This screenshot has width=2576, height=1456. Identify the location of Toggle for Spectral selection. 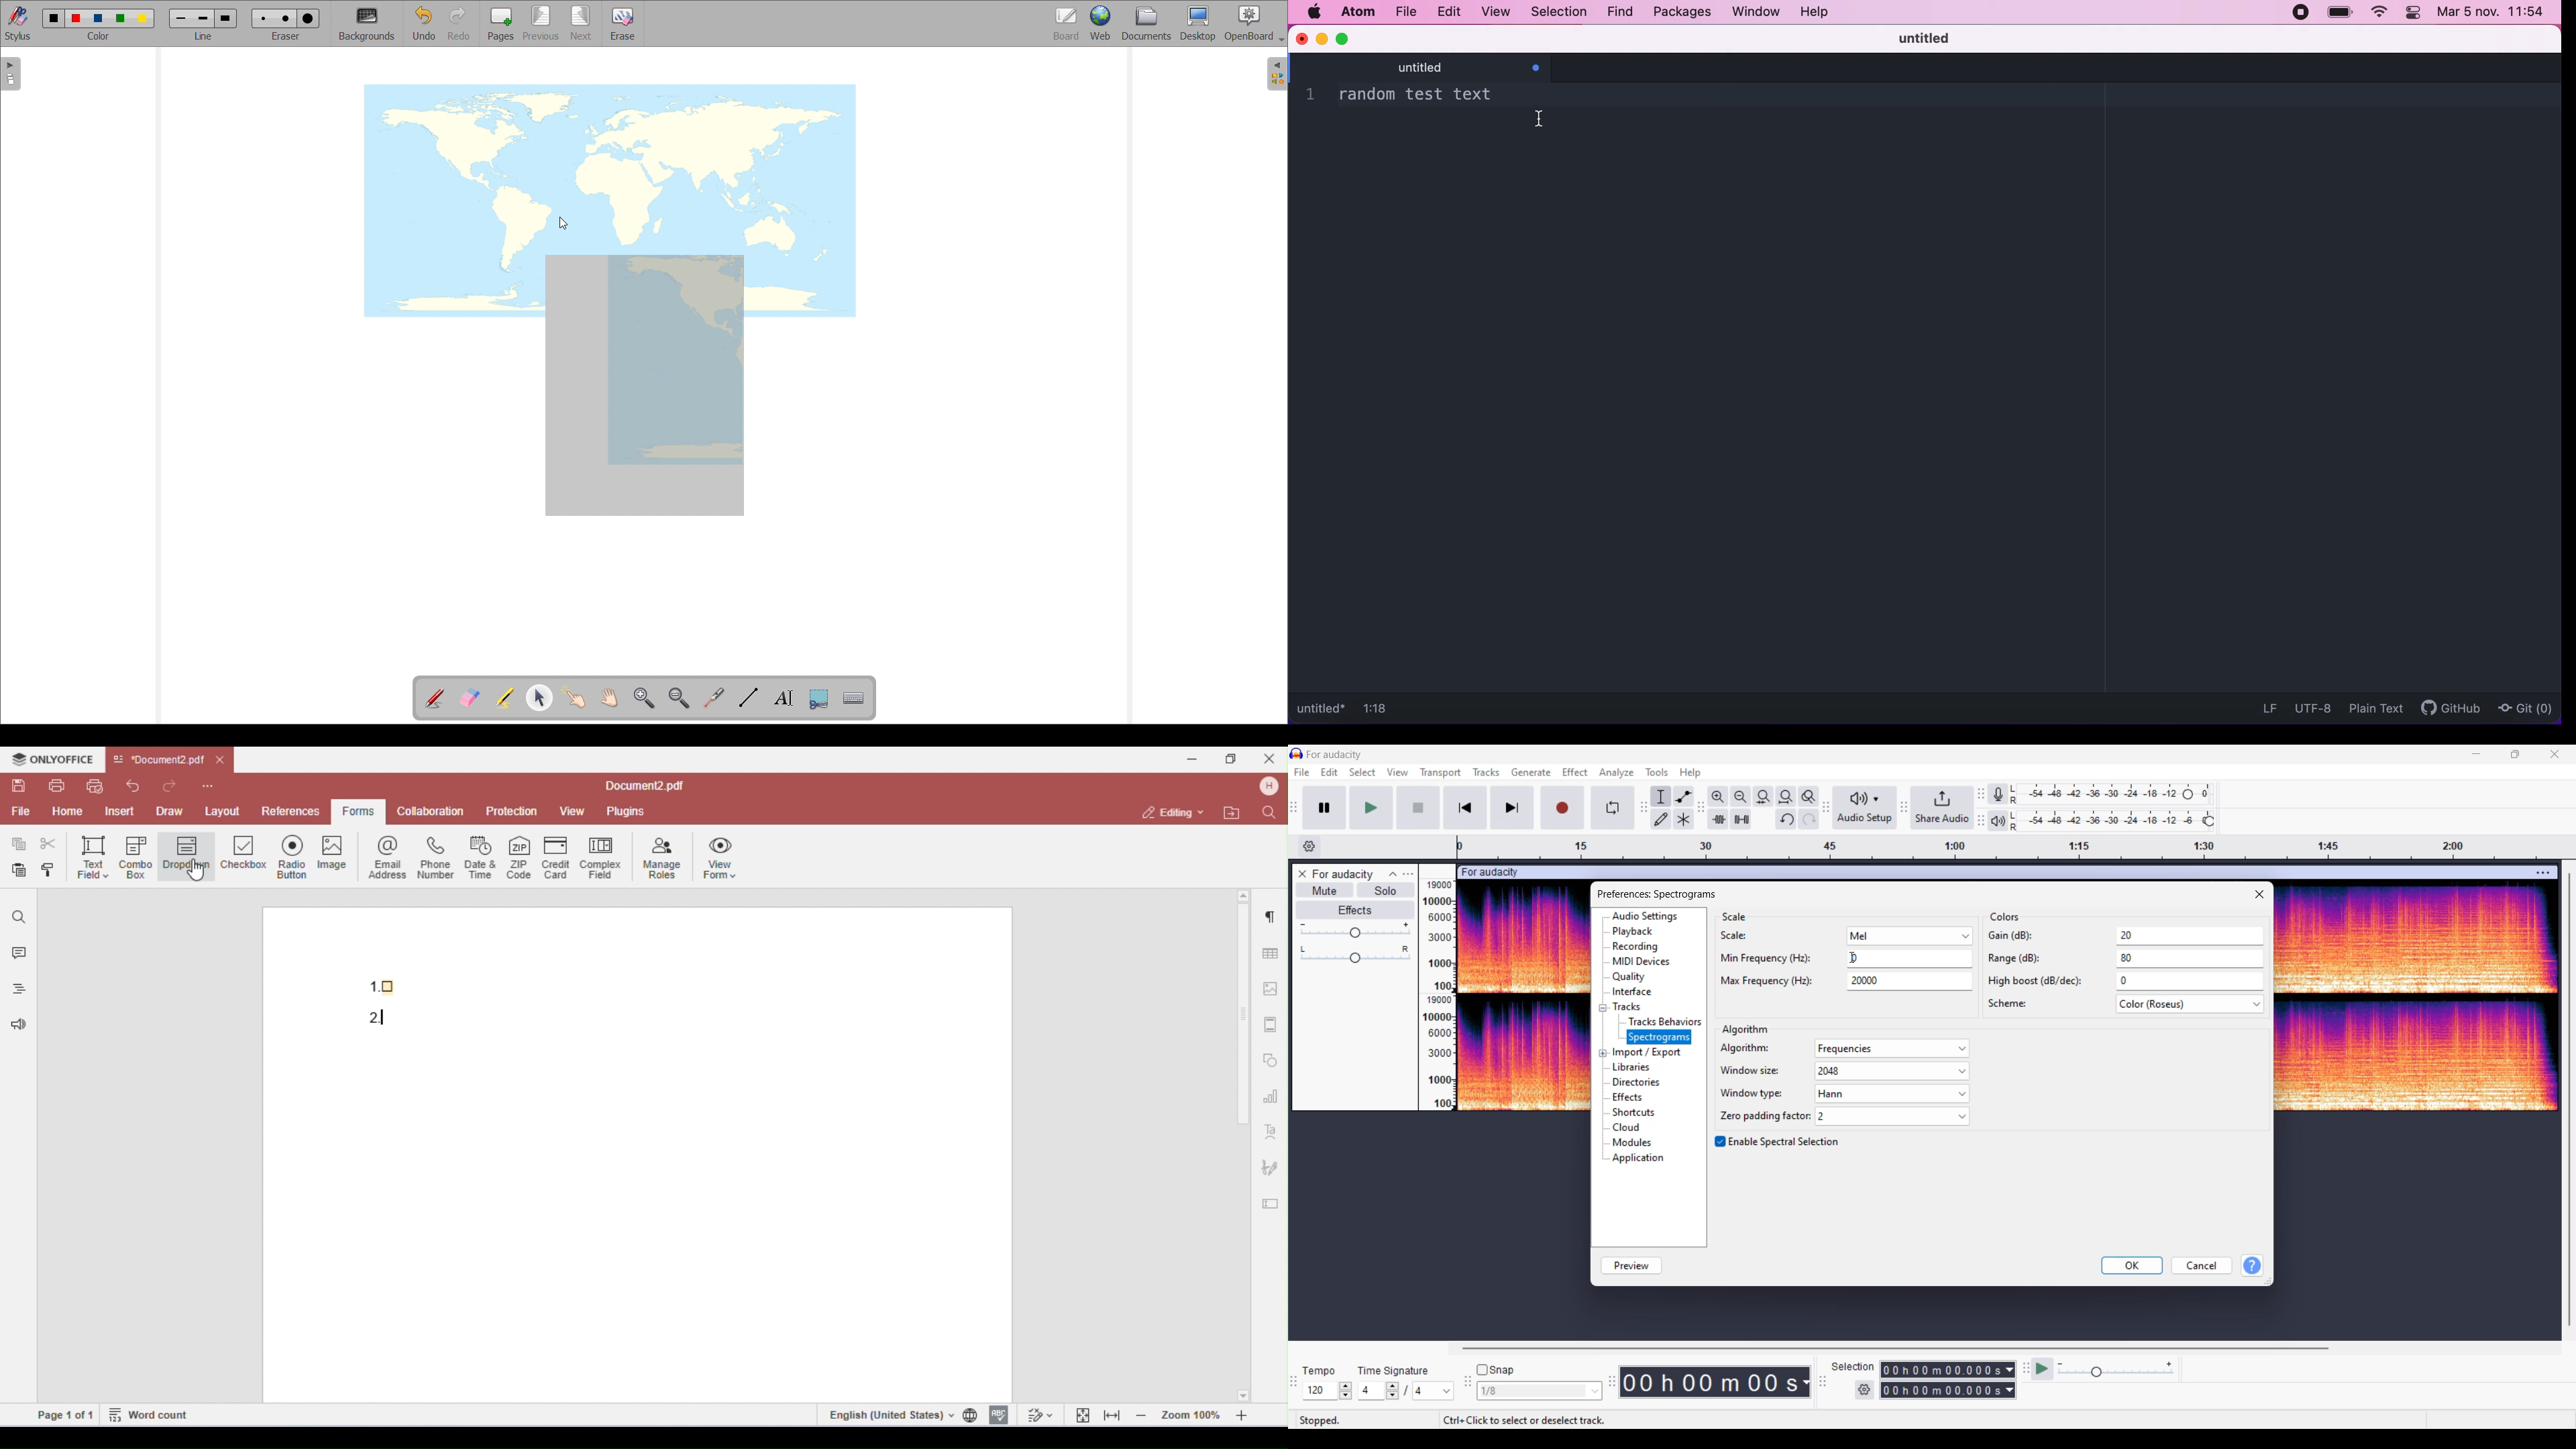
(1778, 1142).